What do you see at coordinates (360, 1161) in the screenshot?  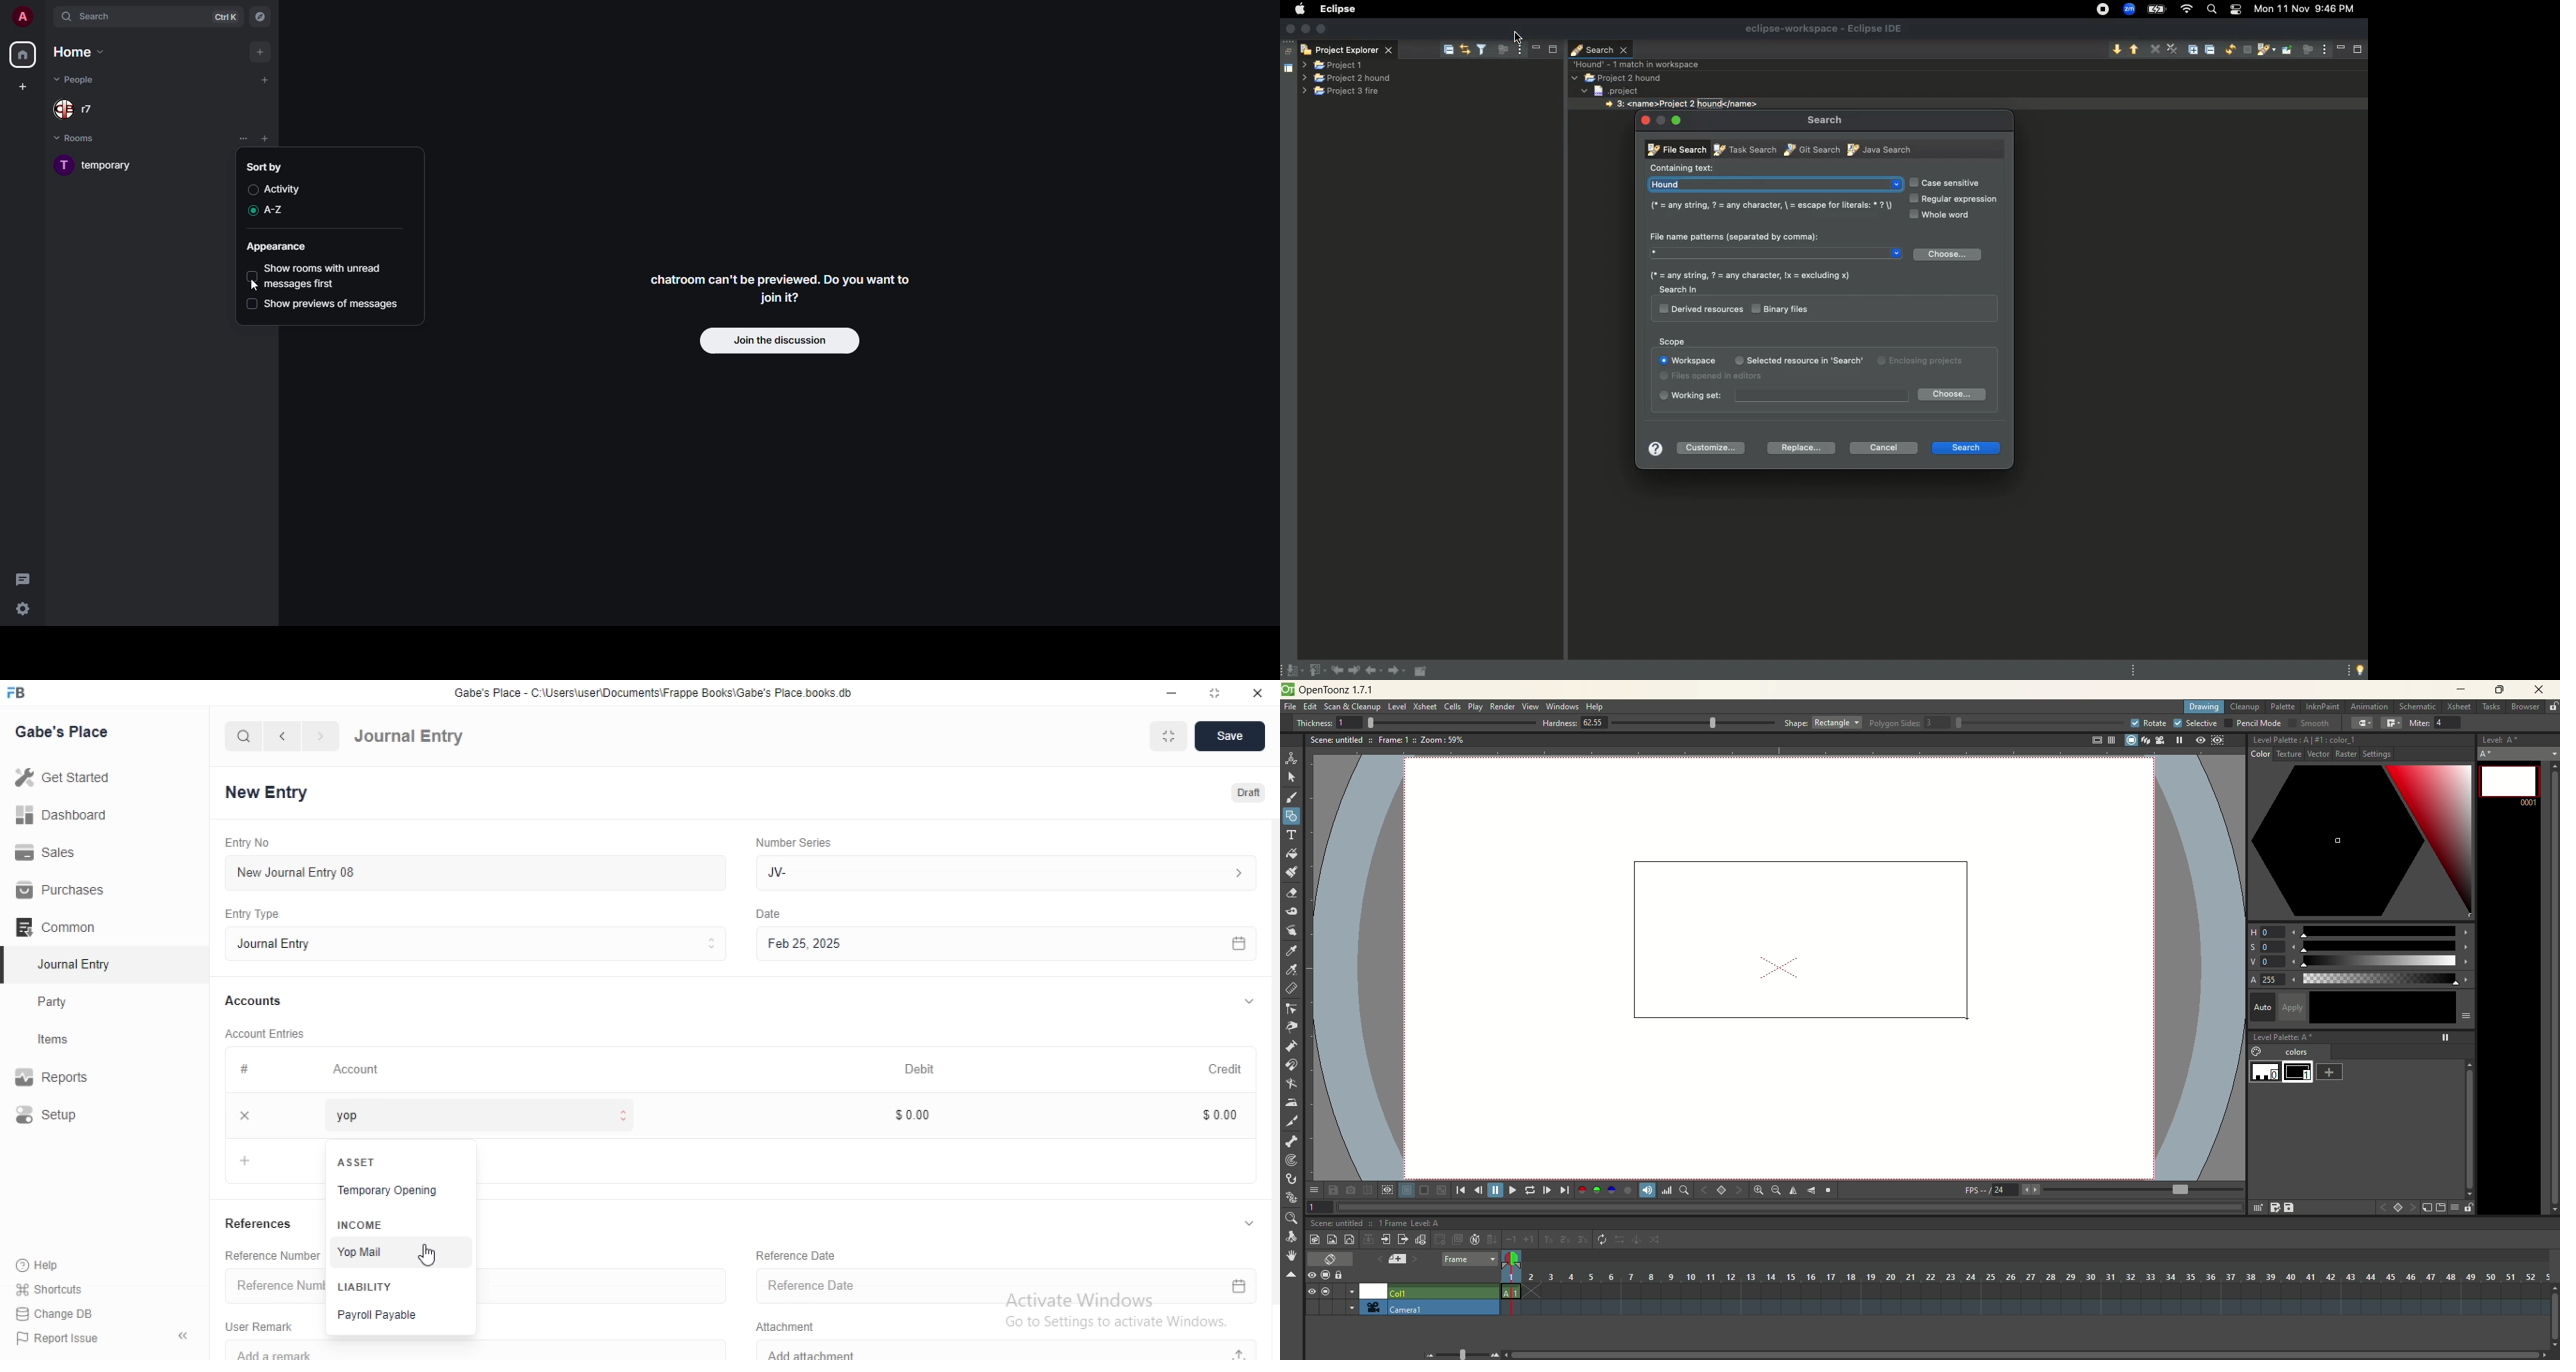 I see `ASSET` at bounding box center [360, 1161].